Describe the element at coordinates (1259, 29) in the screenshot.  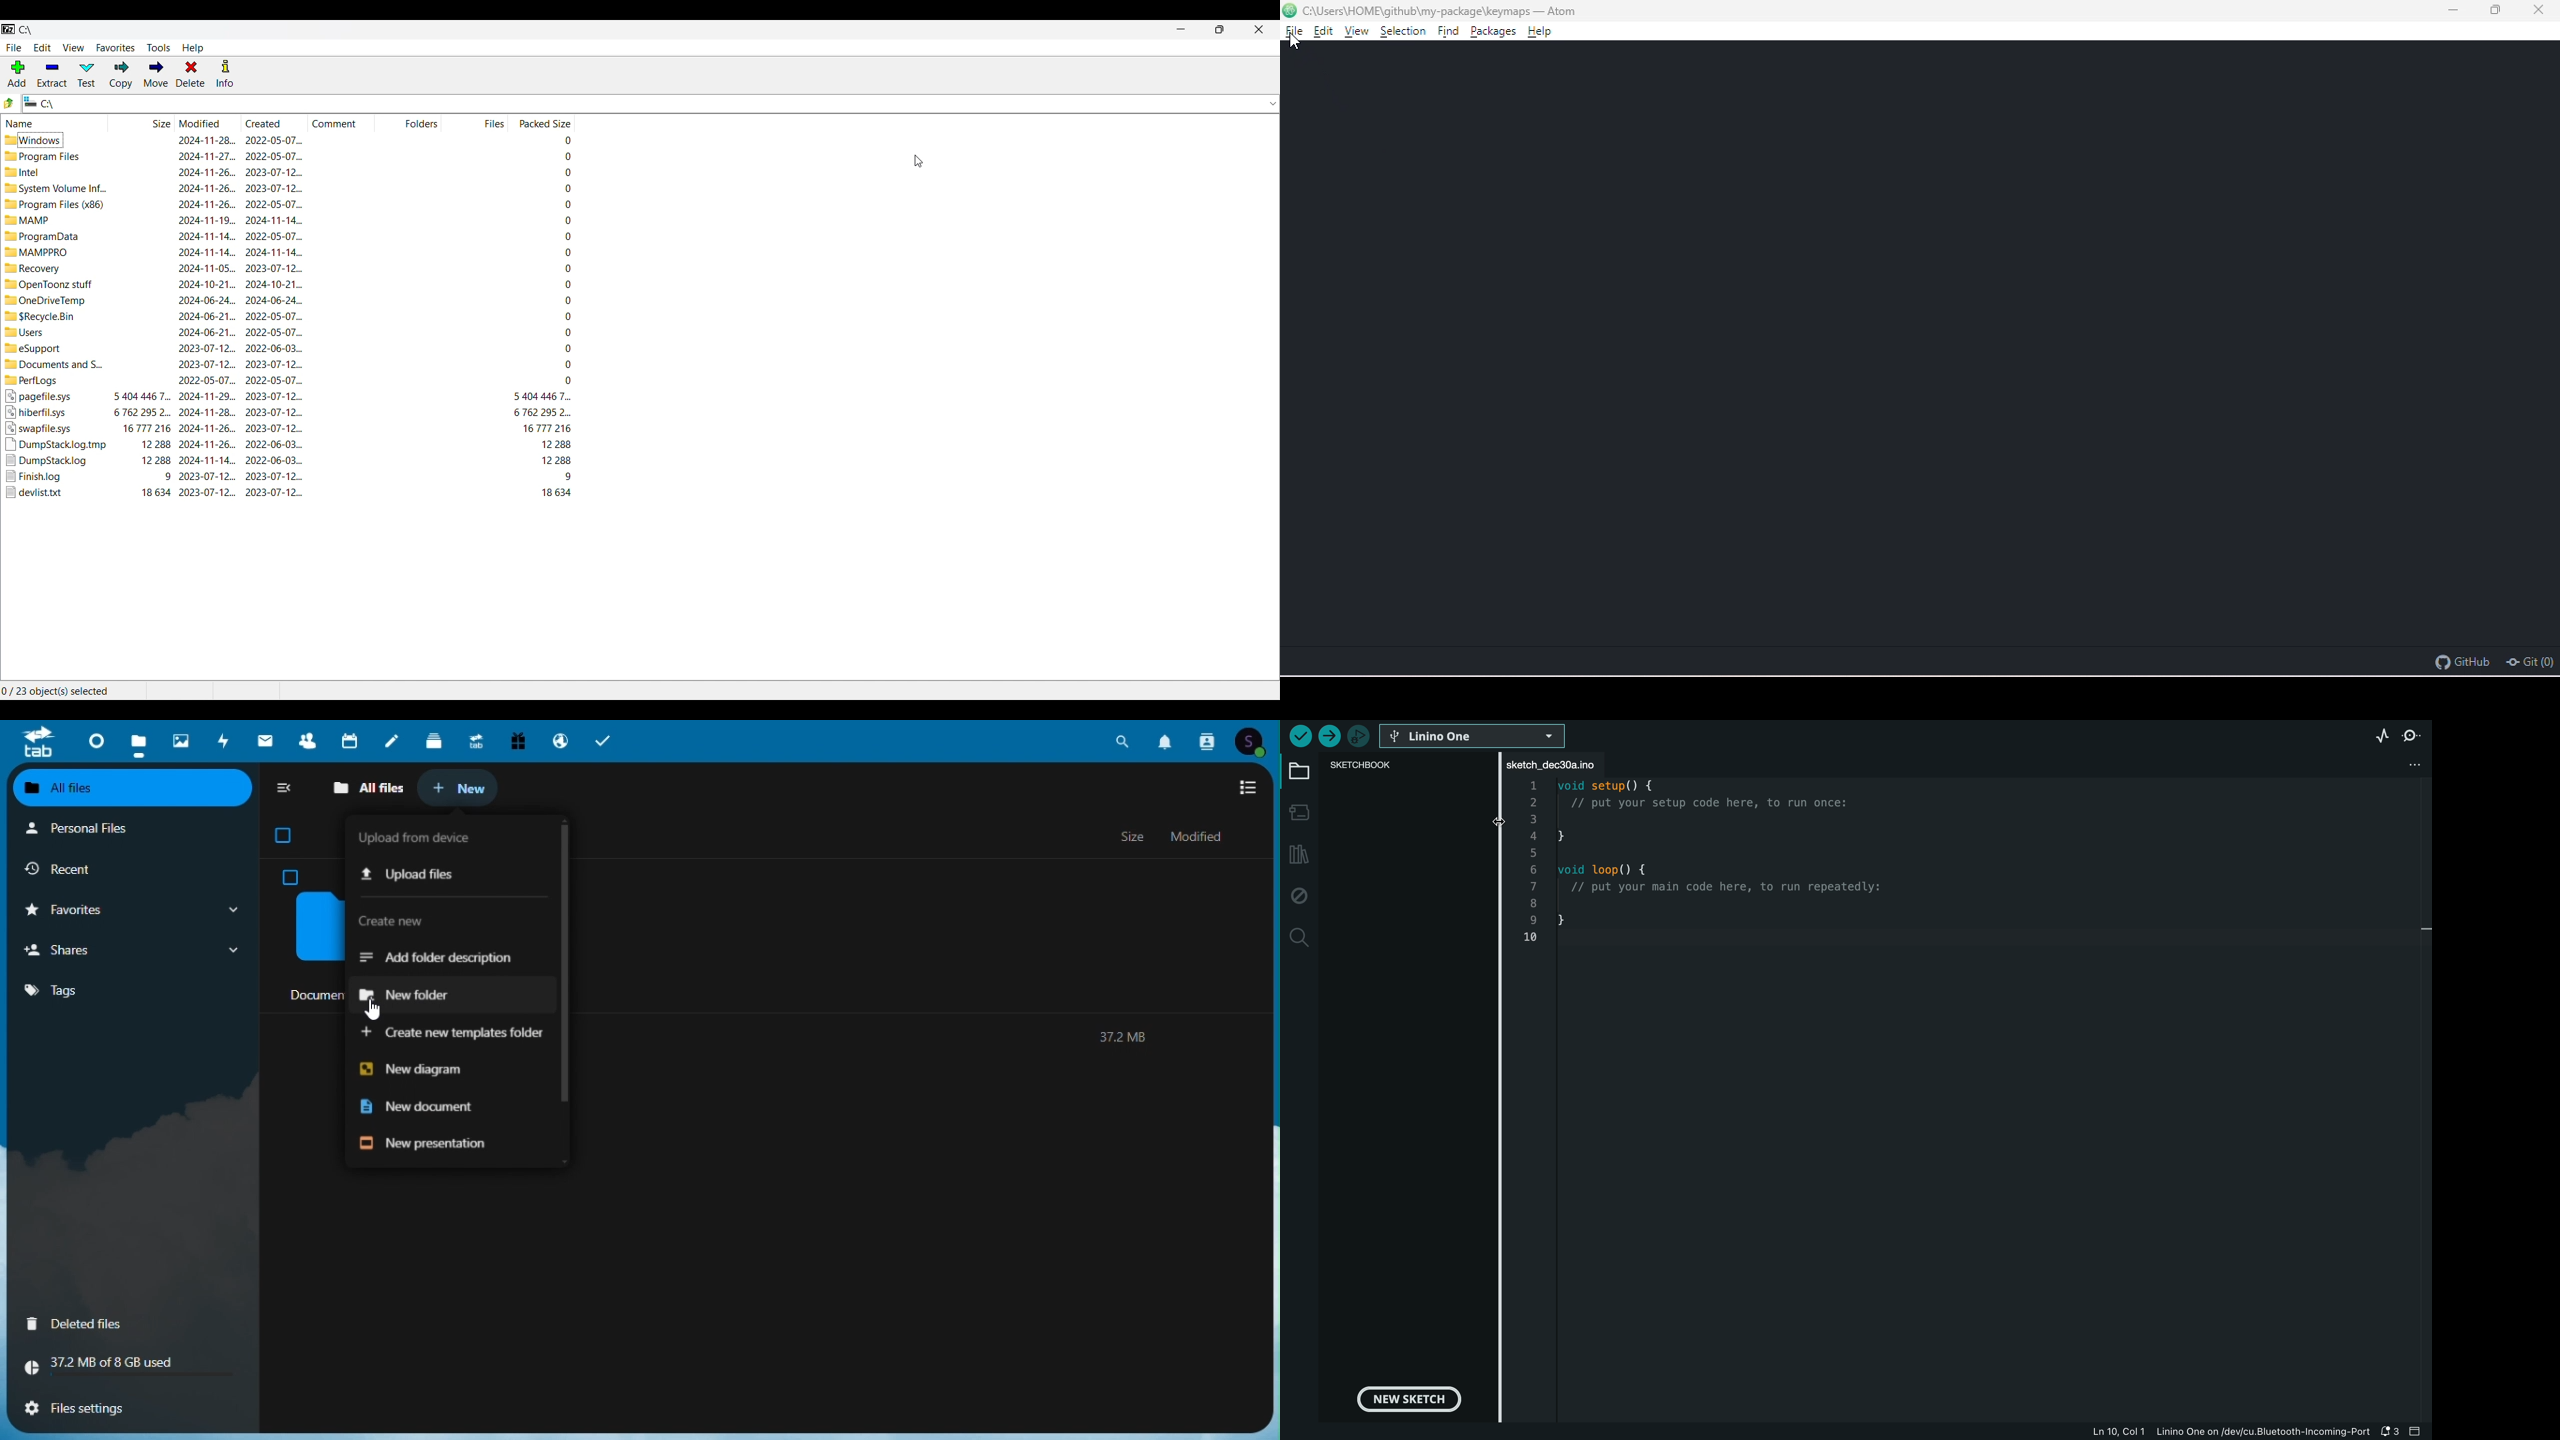
I see `Close interface` at that location.